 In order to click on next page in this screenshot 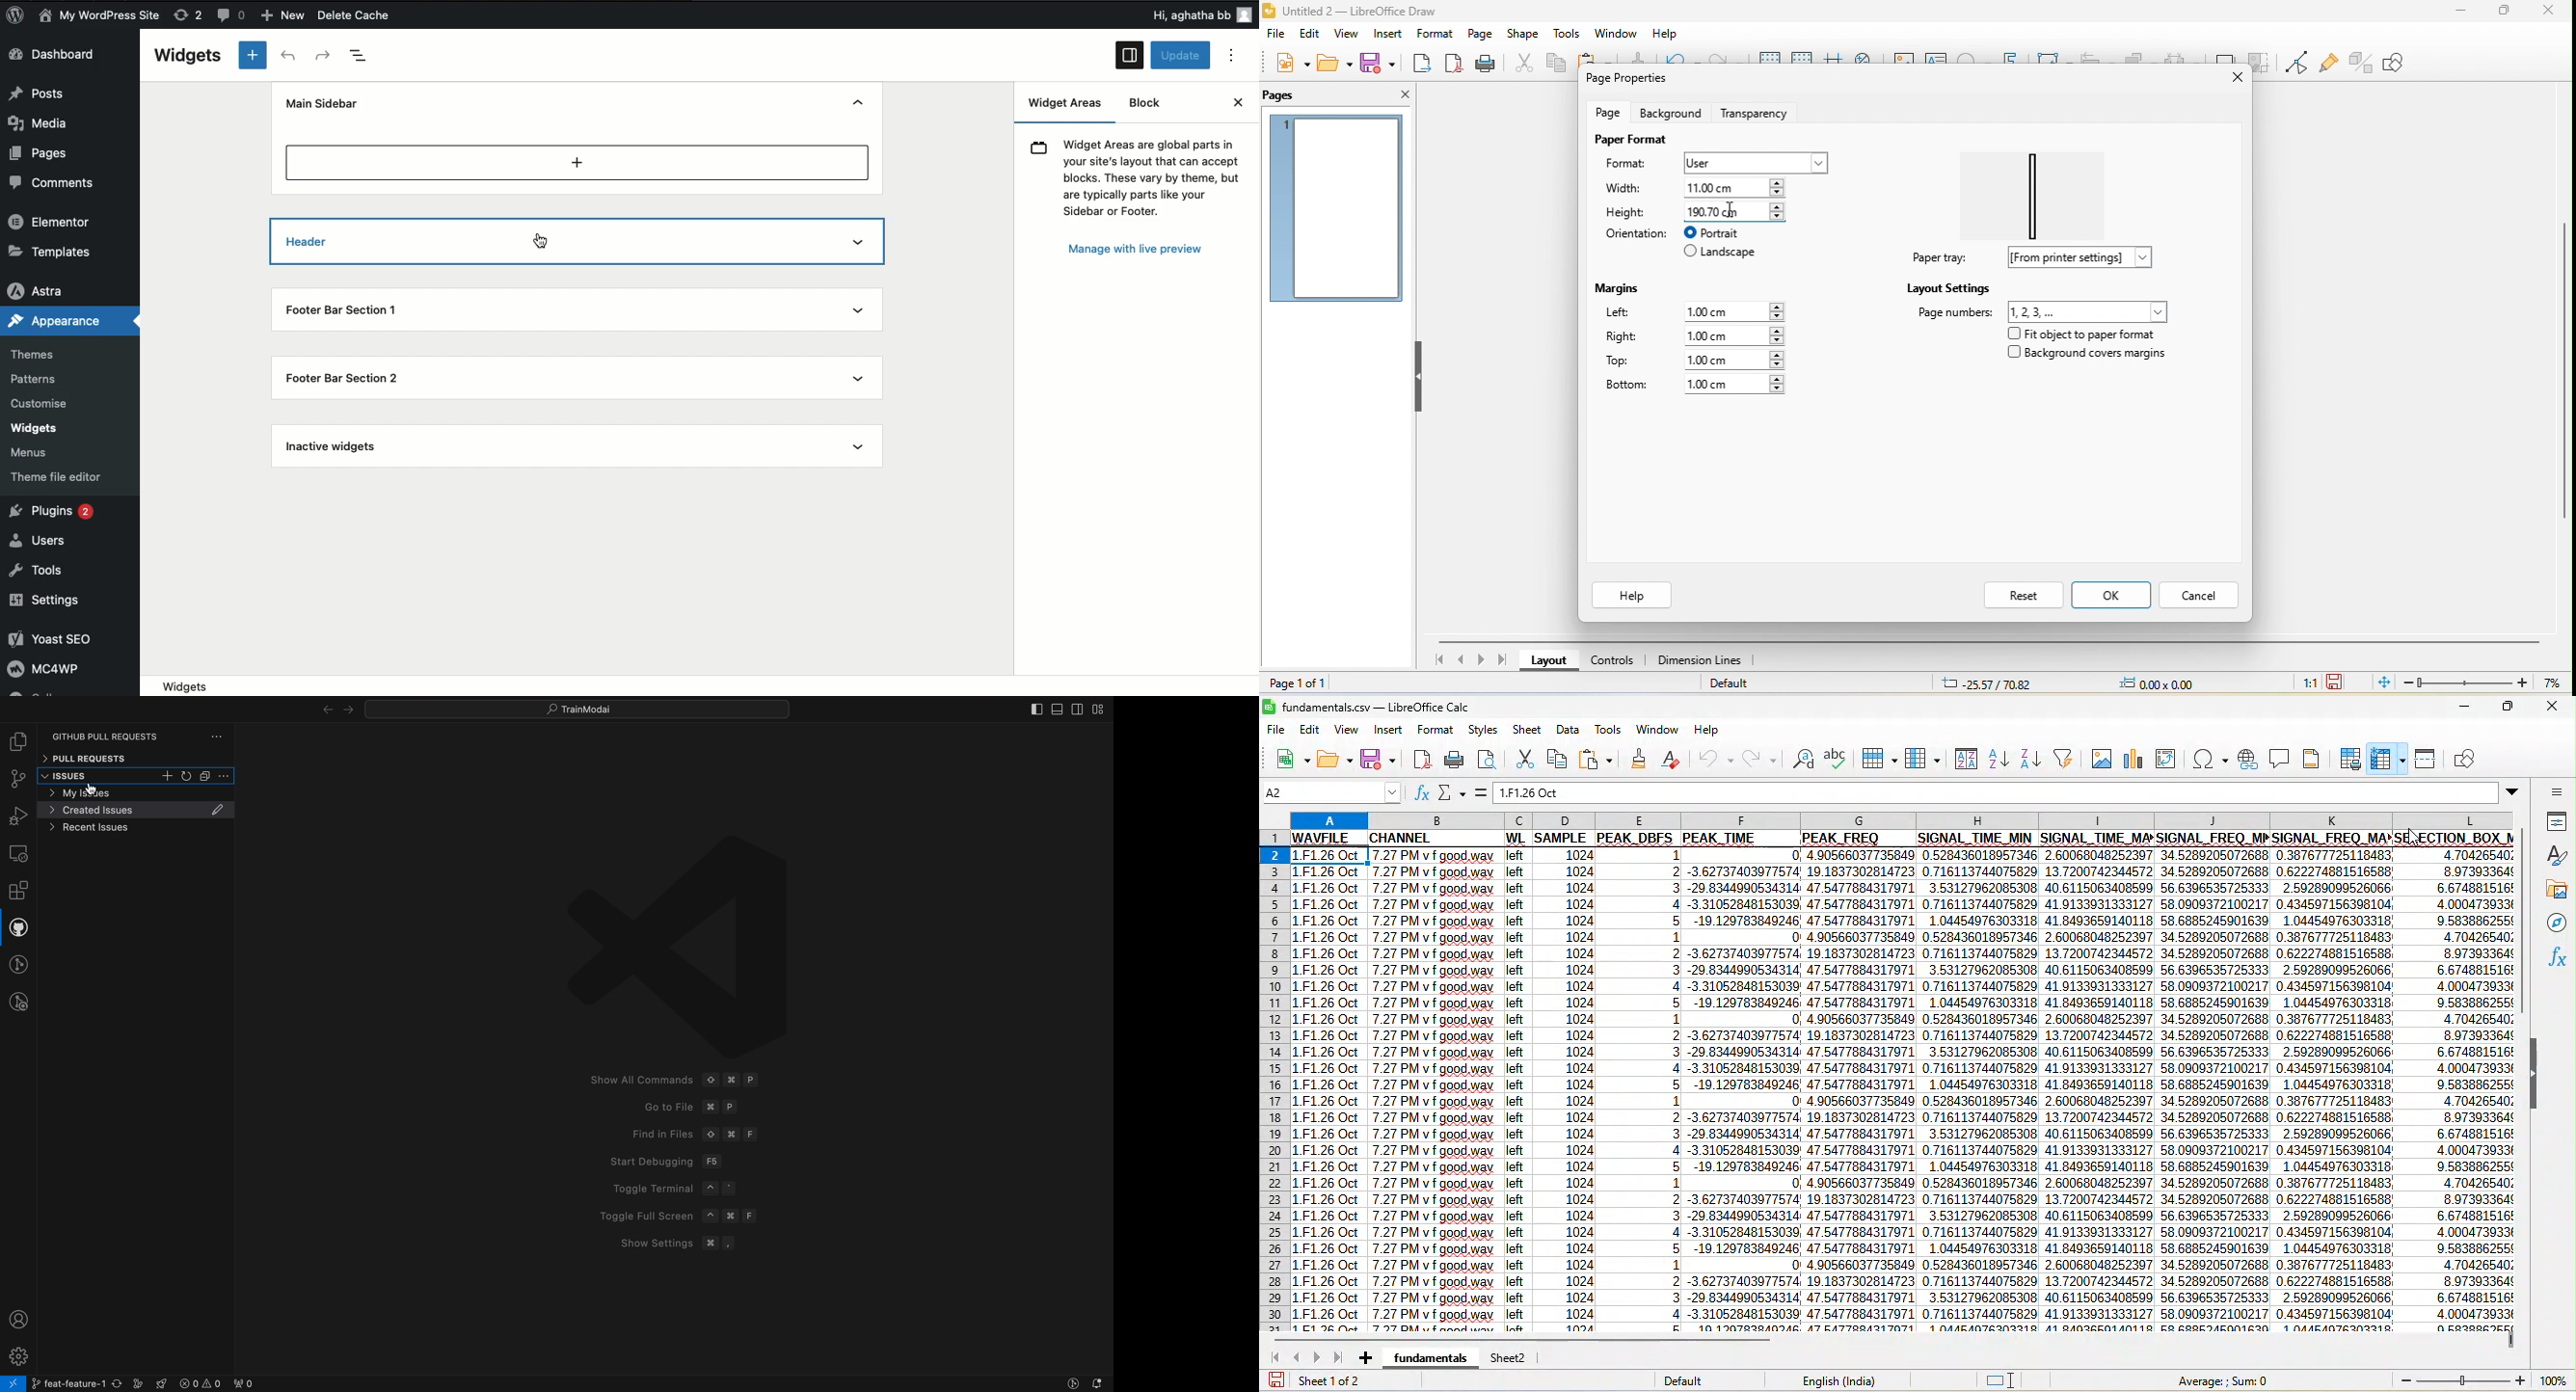, I will do `click(1484, 660)`.